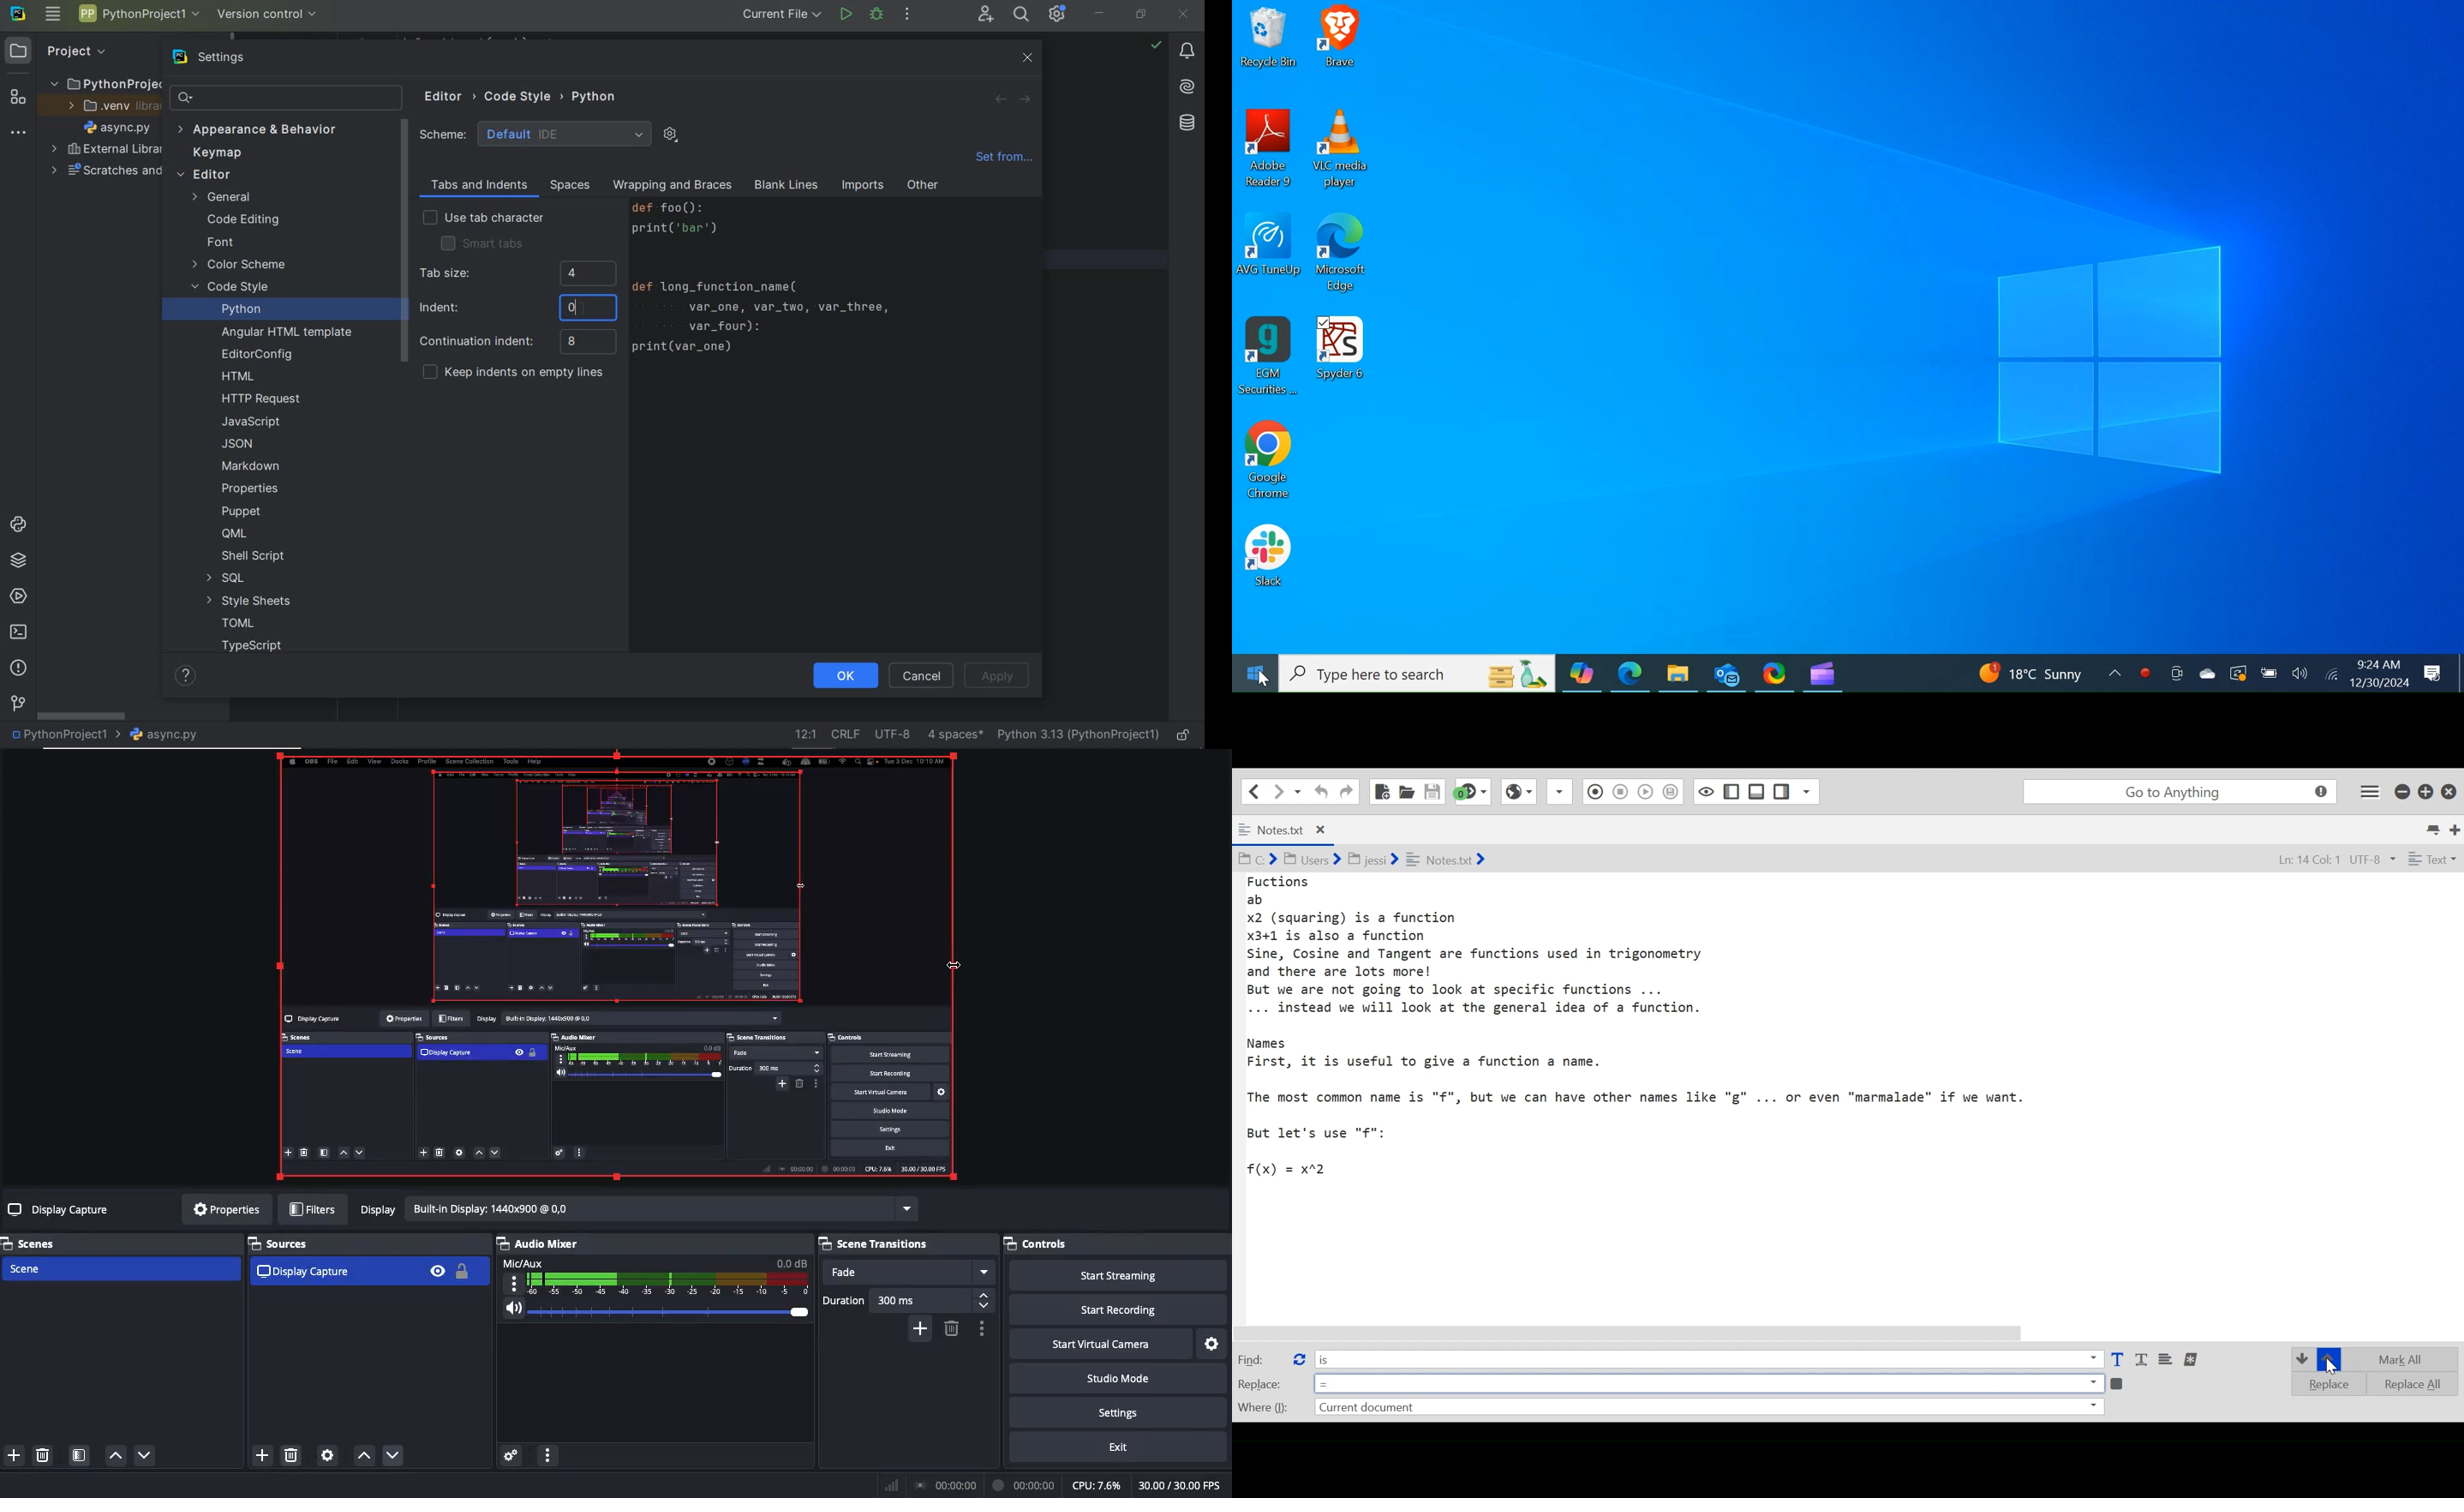 This screenshot has height=1512, width=2464. What do you see at coordinates (653, 1275) in the screenshot?
I see `Mic/Aux` at bounding box center [653, 1275].